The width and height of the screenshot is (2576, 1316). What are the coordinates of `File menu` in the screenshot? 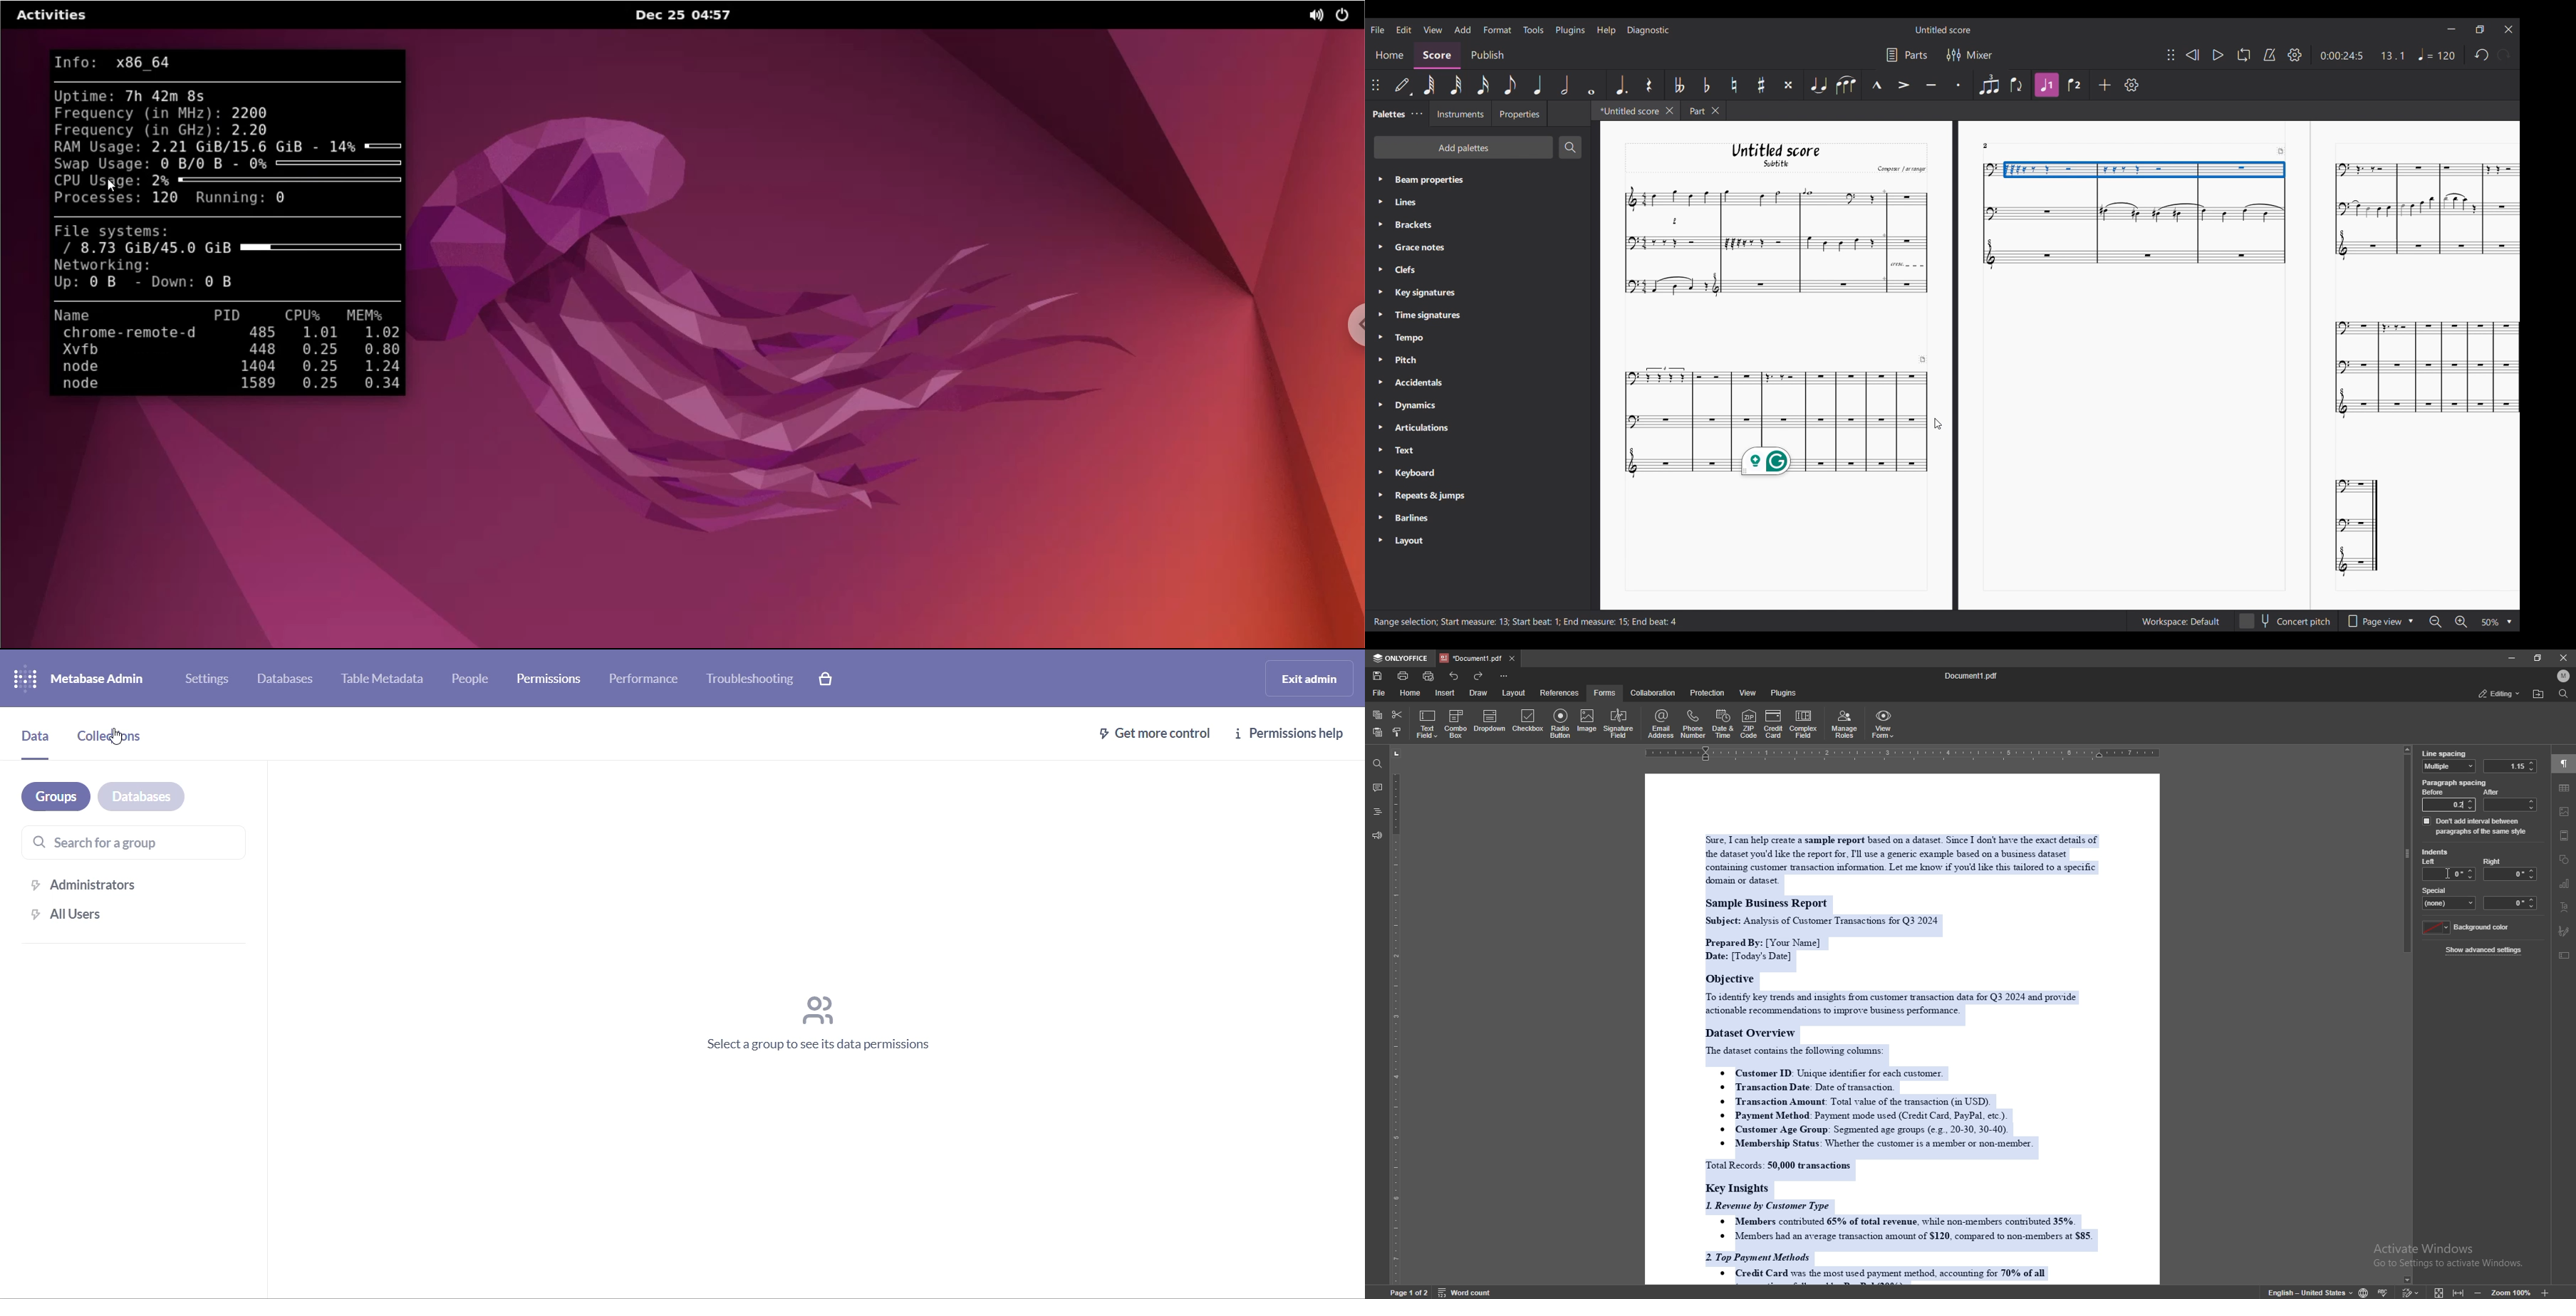 It's located at (1379, 29).